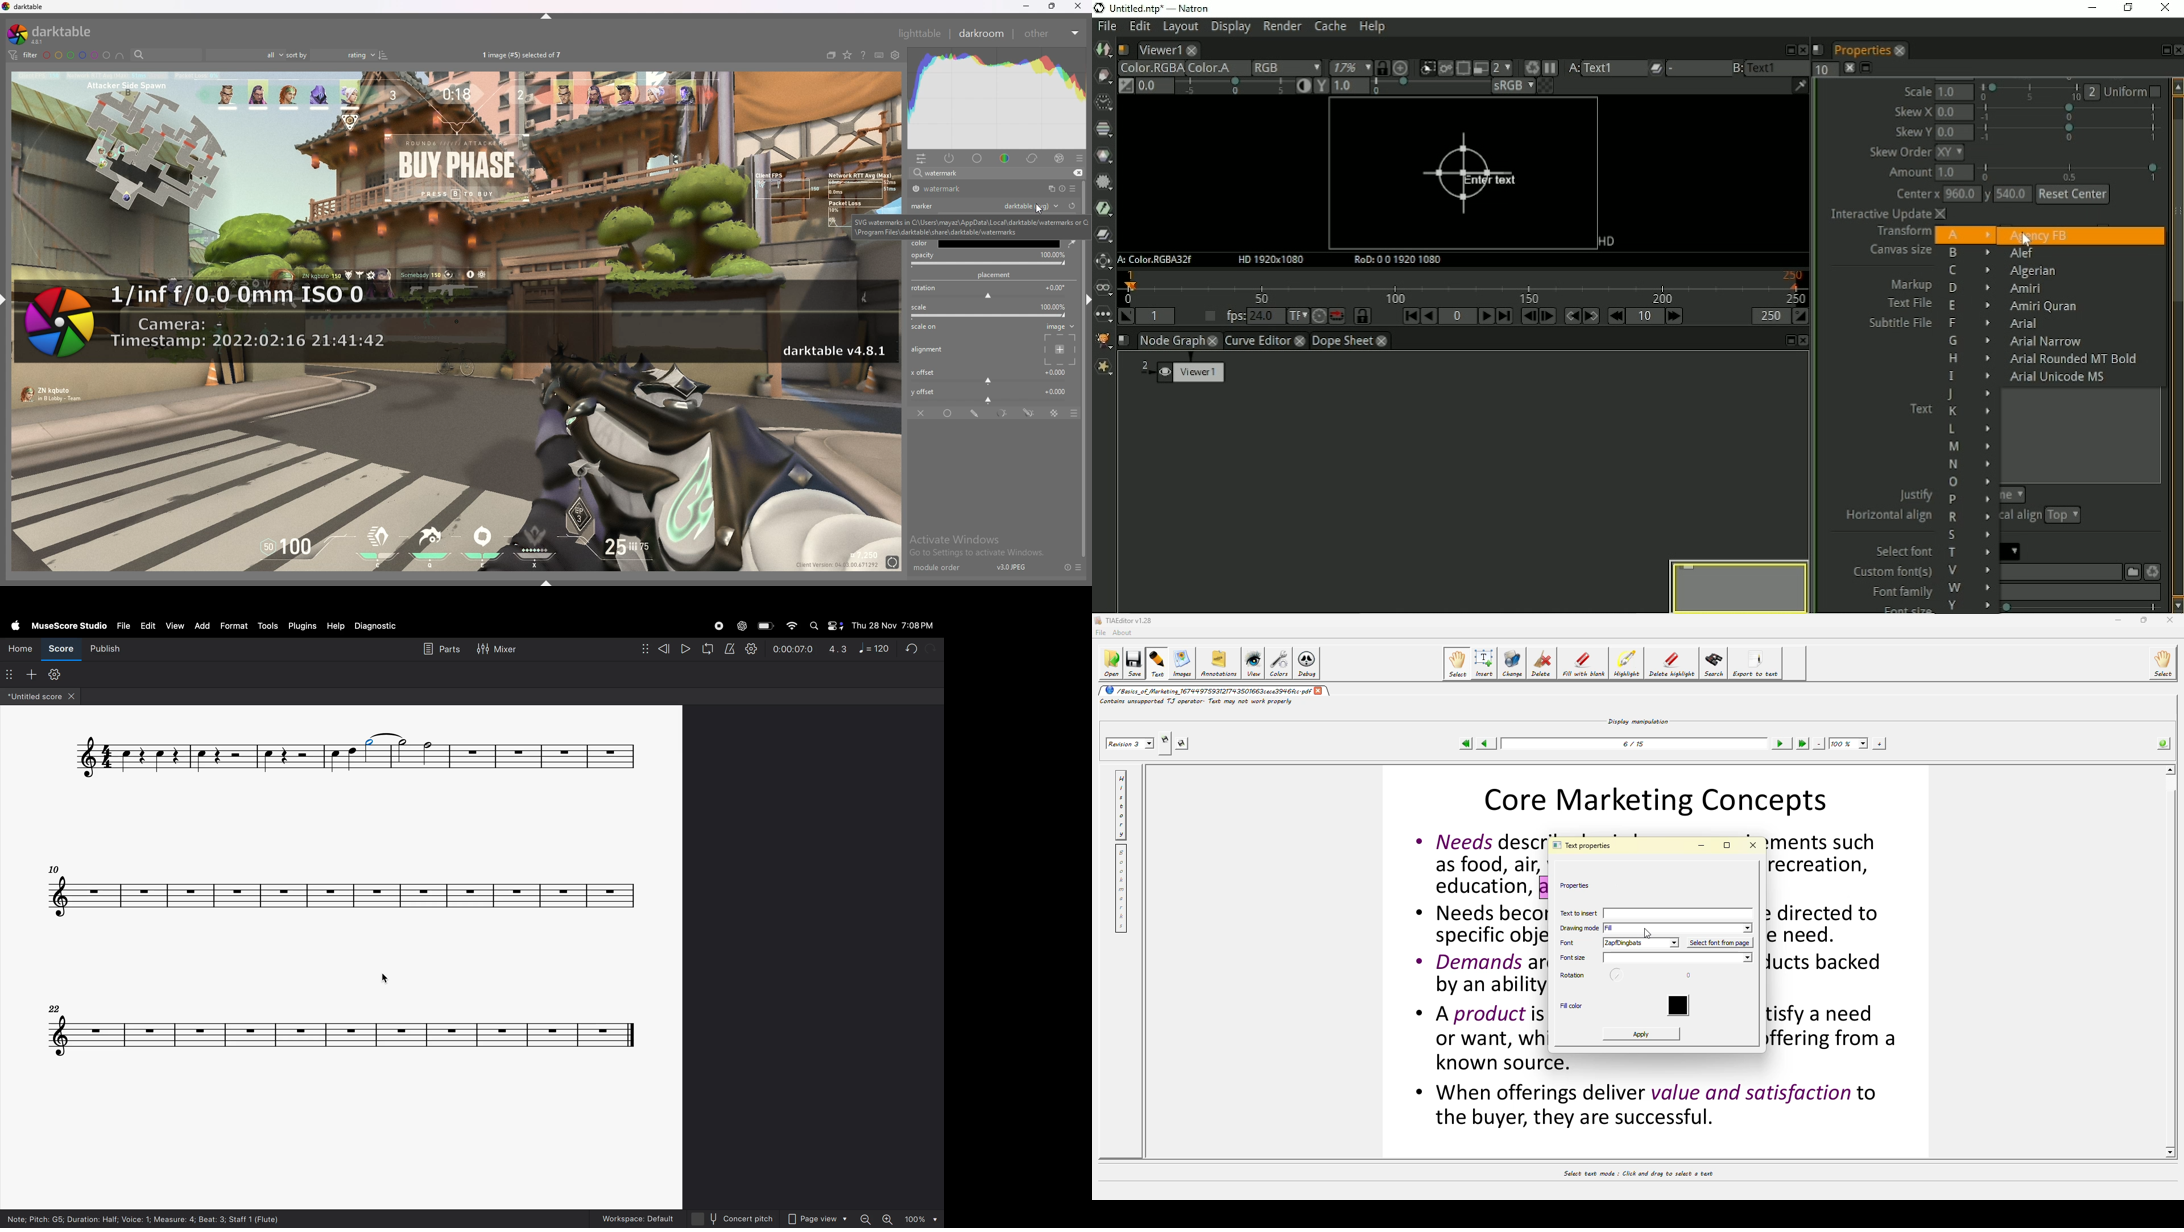 Image resolution: width=2184 pixels, height=1232 pixels. Describe the element at coordinates (330, 55) in the screenshot. I see `sort by` at that location.